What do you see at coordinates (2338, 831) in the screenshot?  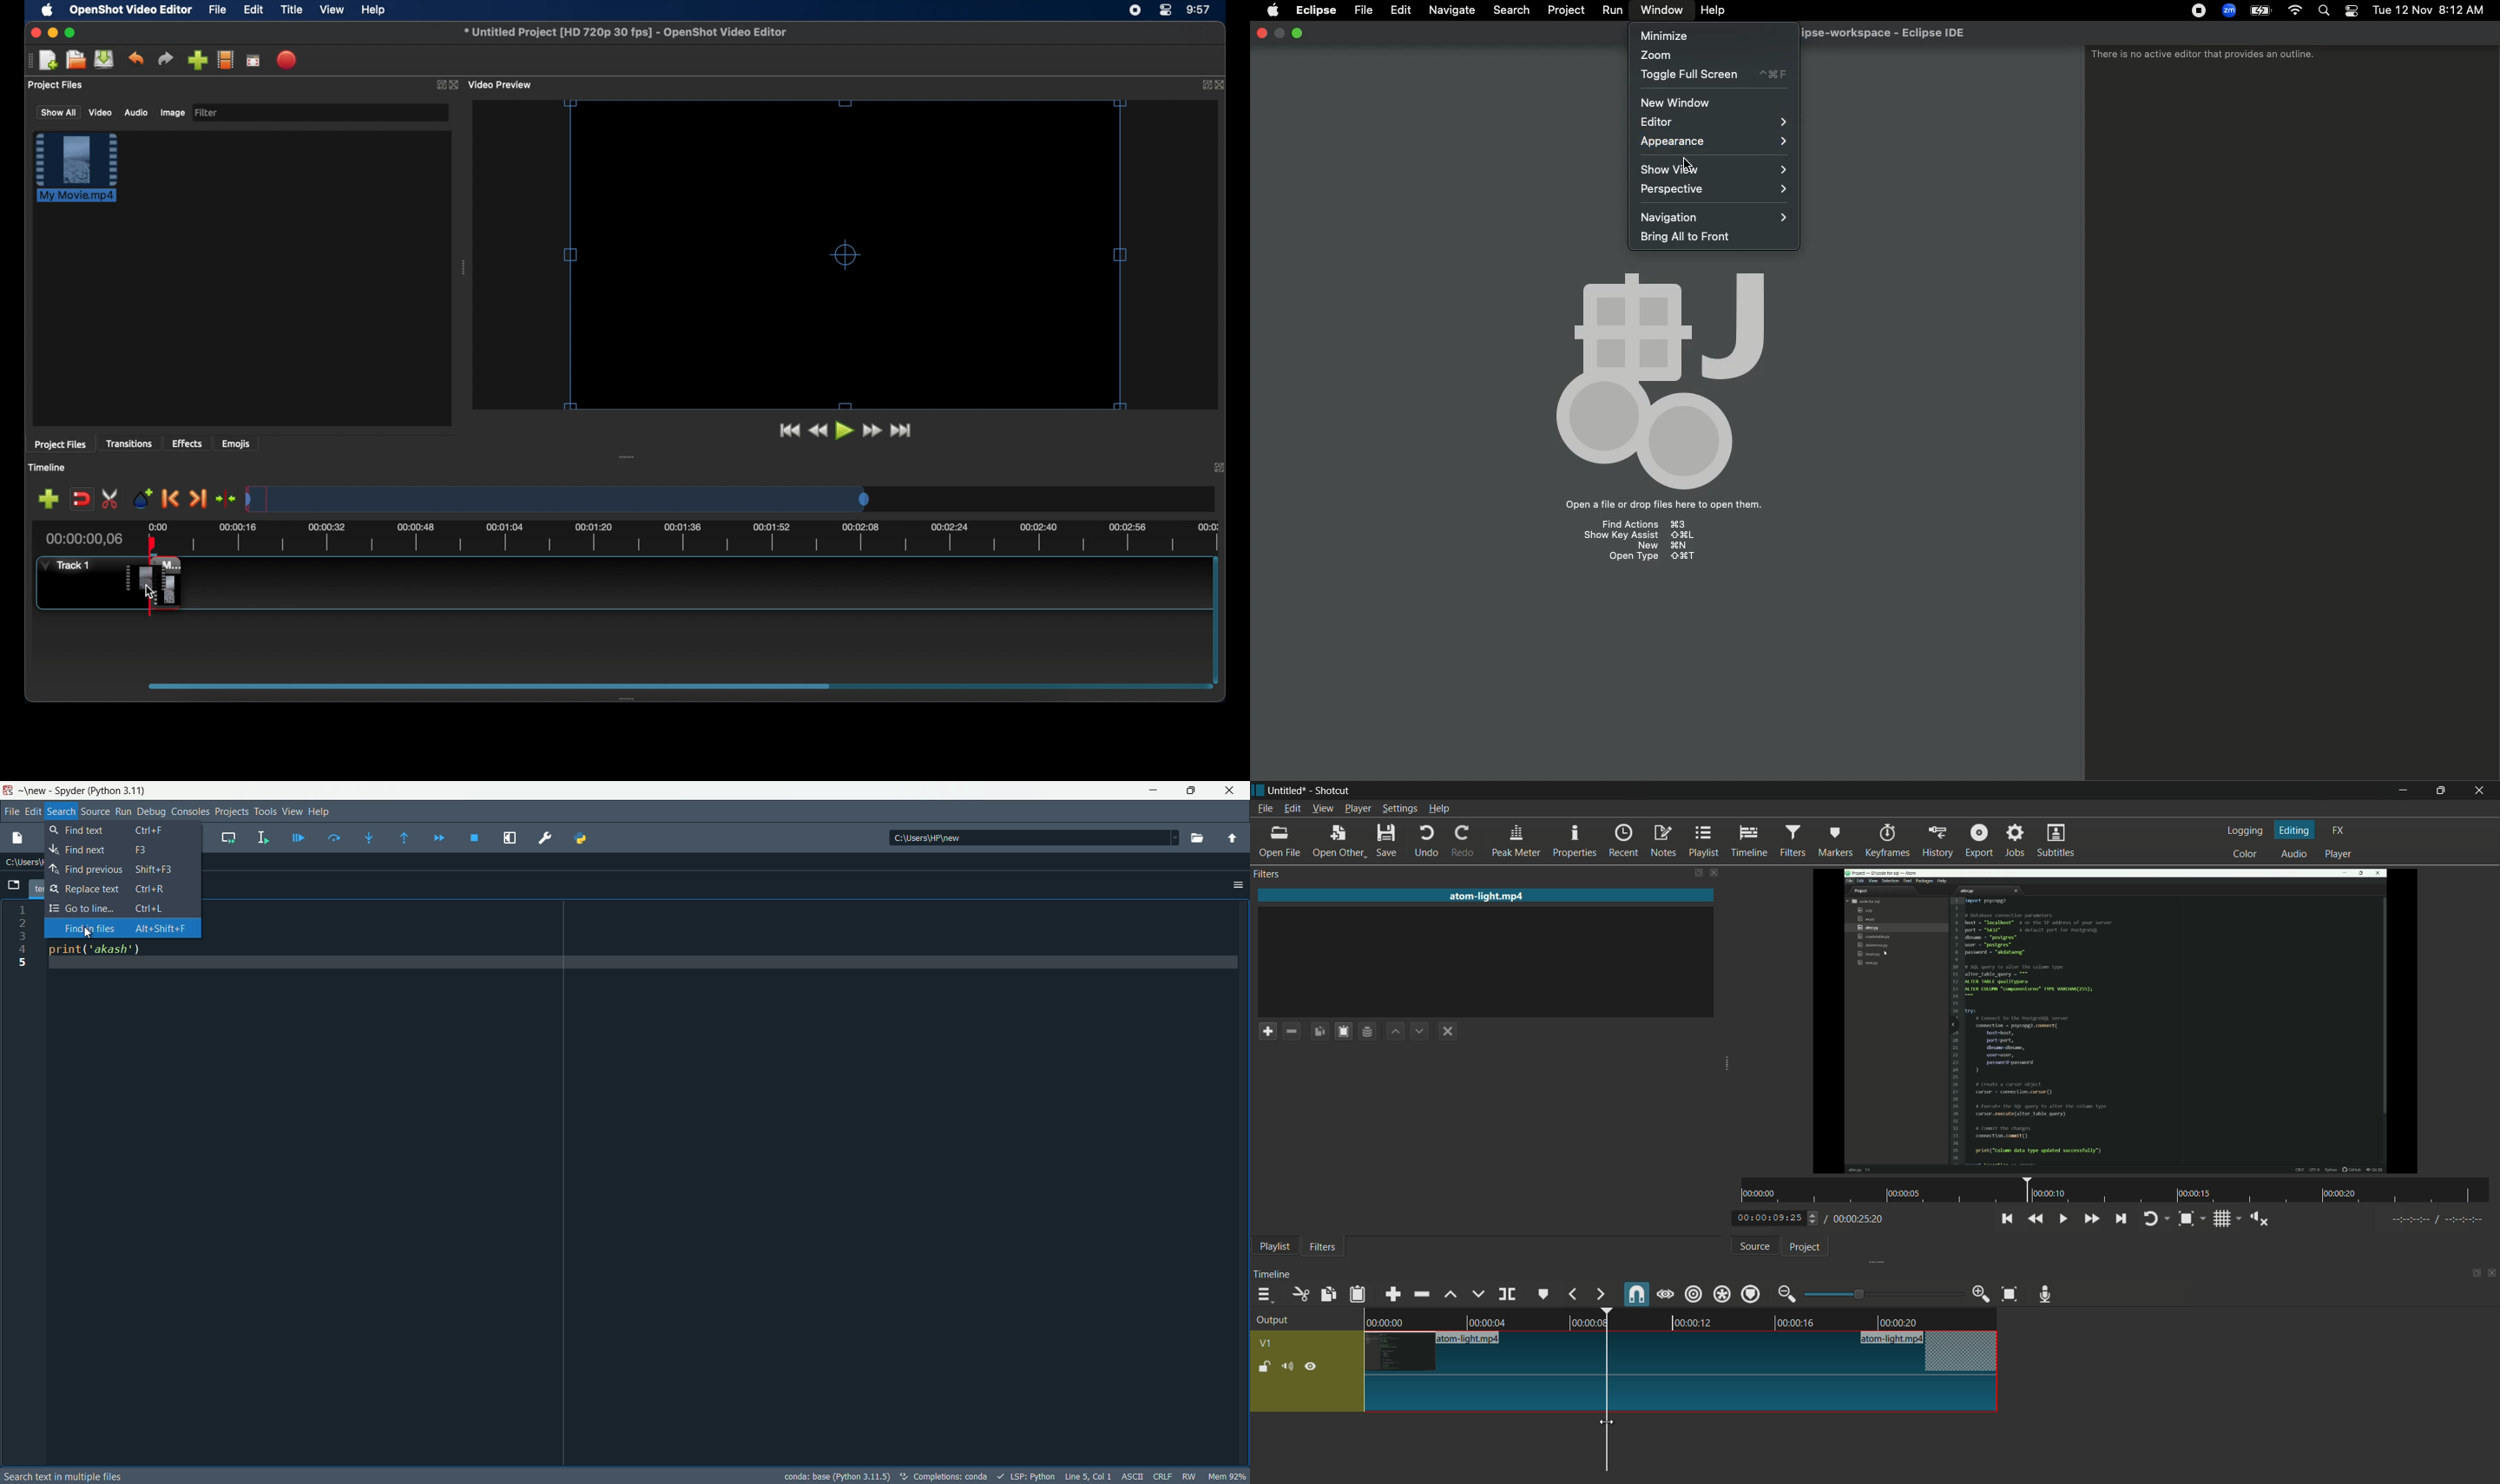 I see `fx` at bounding box center [2338, 831].